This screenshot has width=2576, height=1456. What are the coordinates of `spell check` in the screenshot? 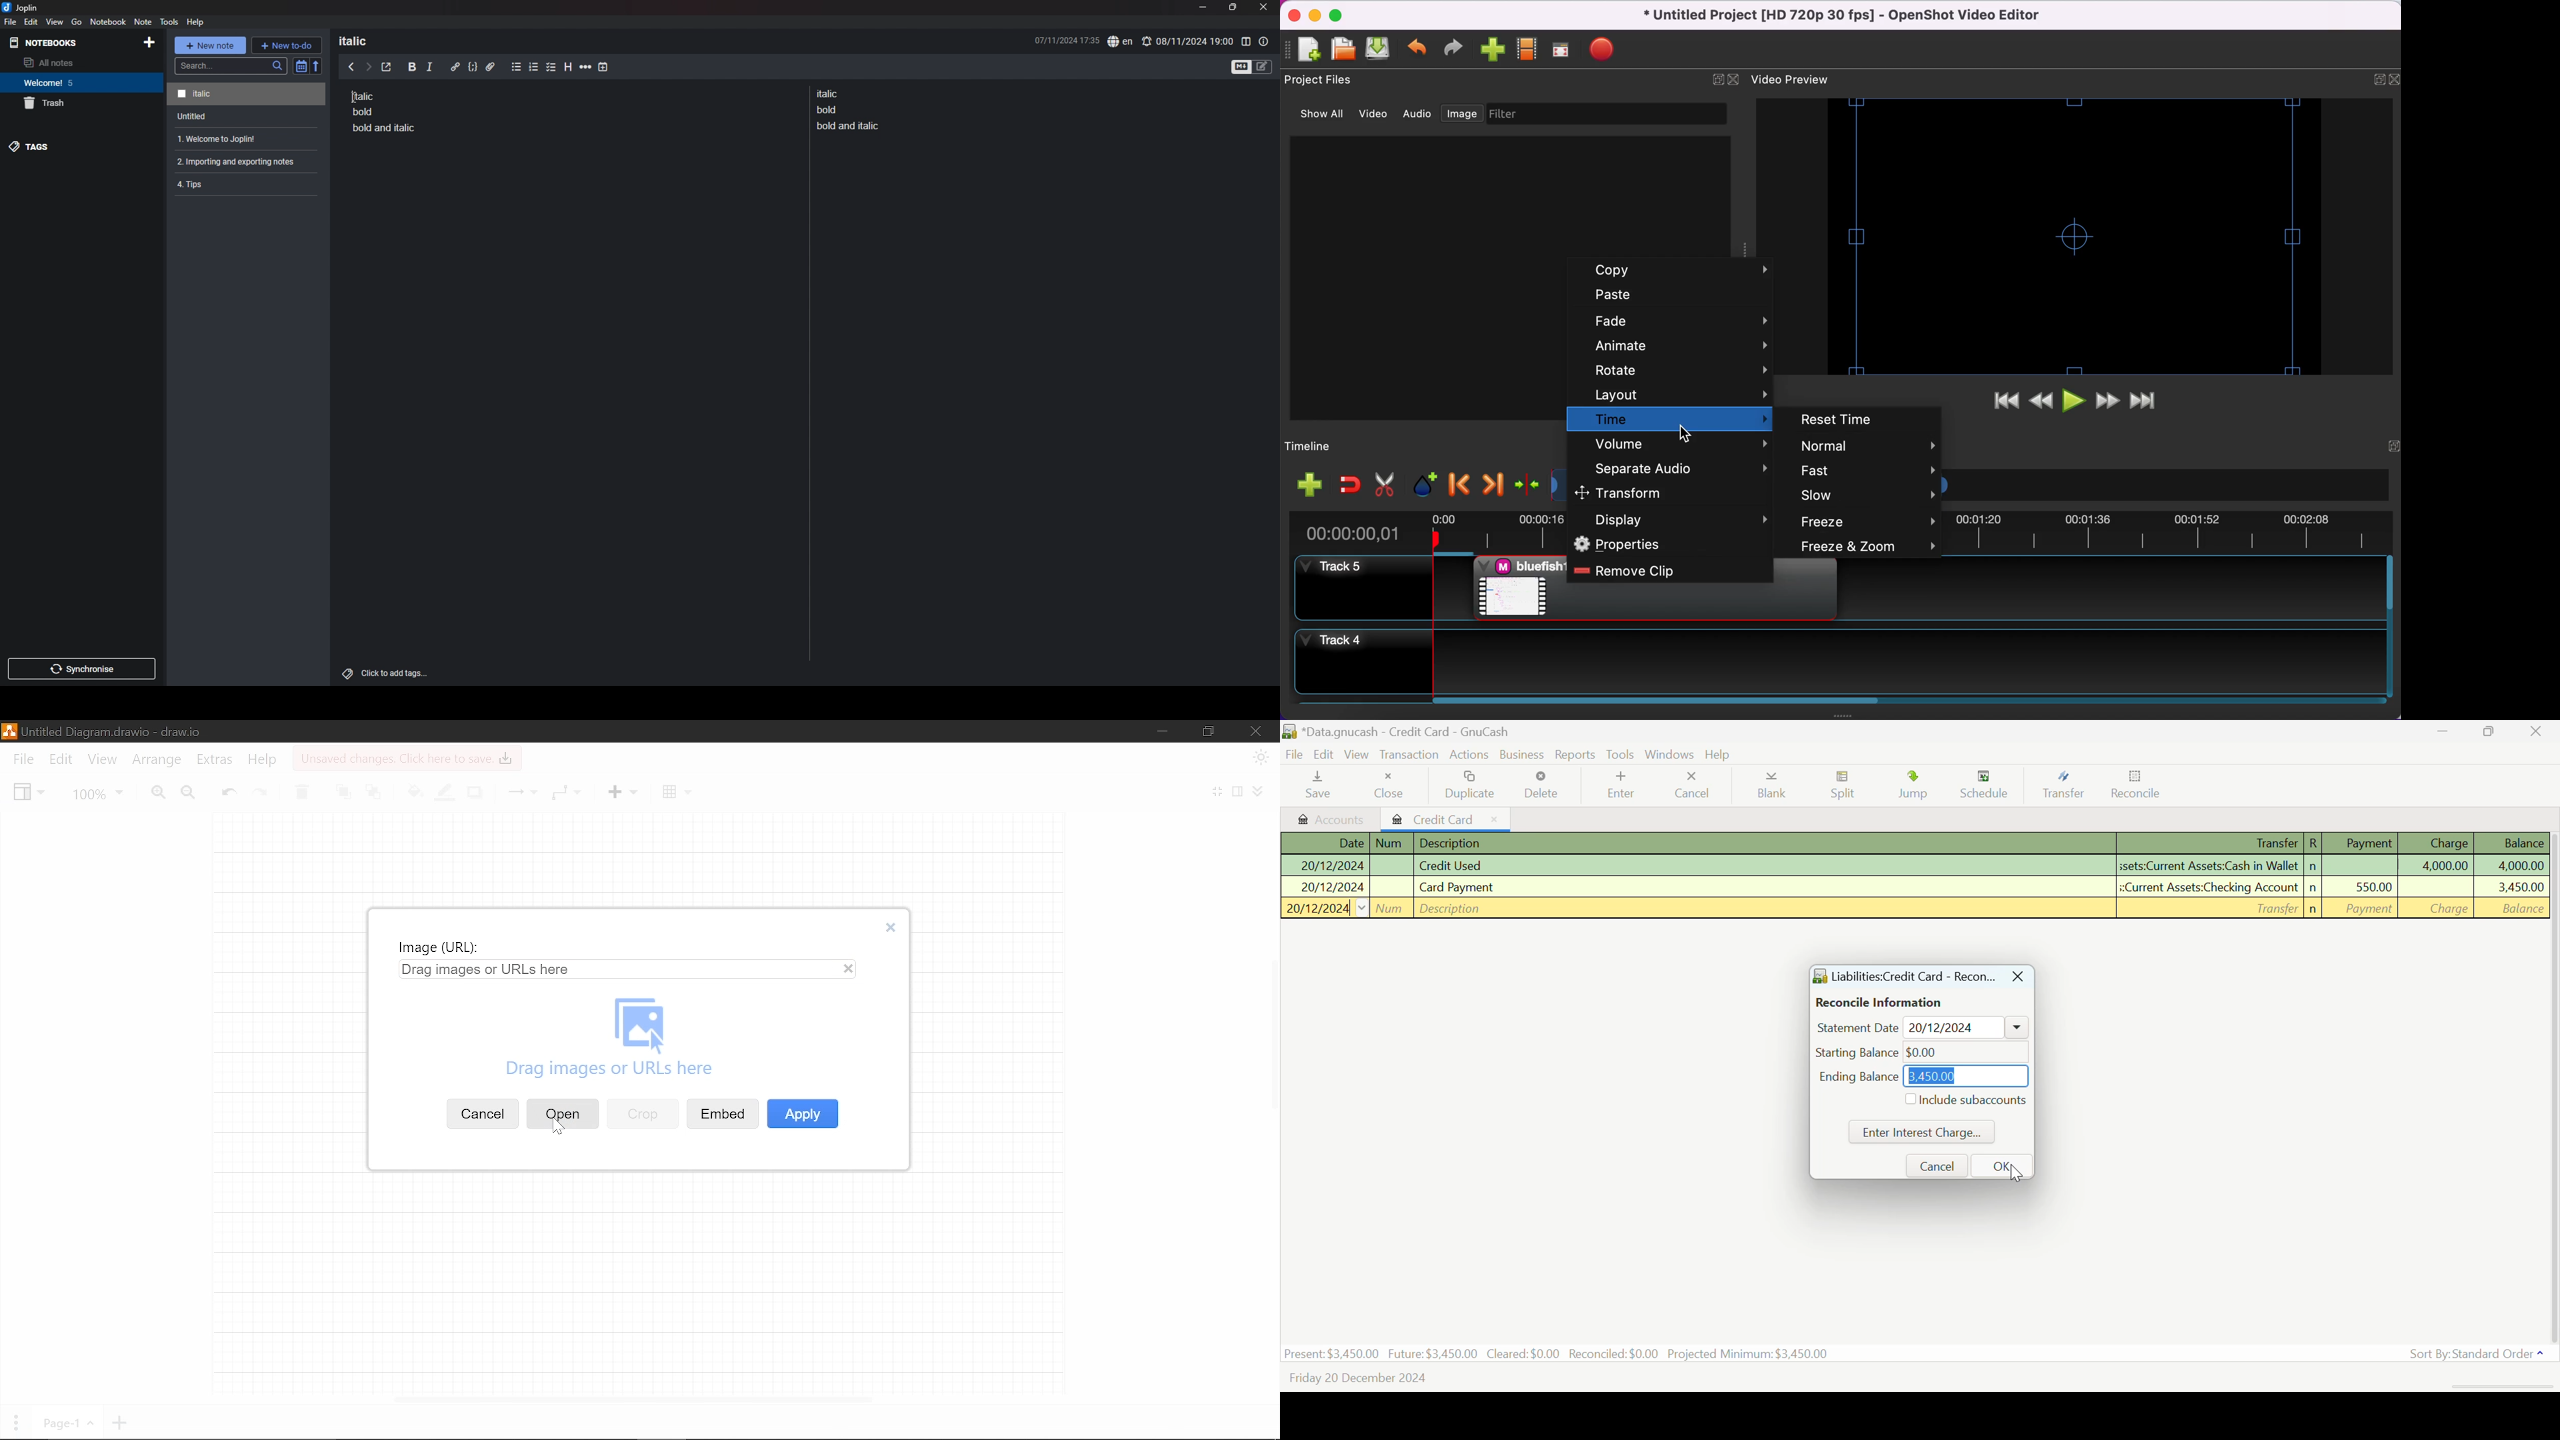 It's located at (1120, 42).